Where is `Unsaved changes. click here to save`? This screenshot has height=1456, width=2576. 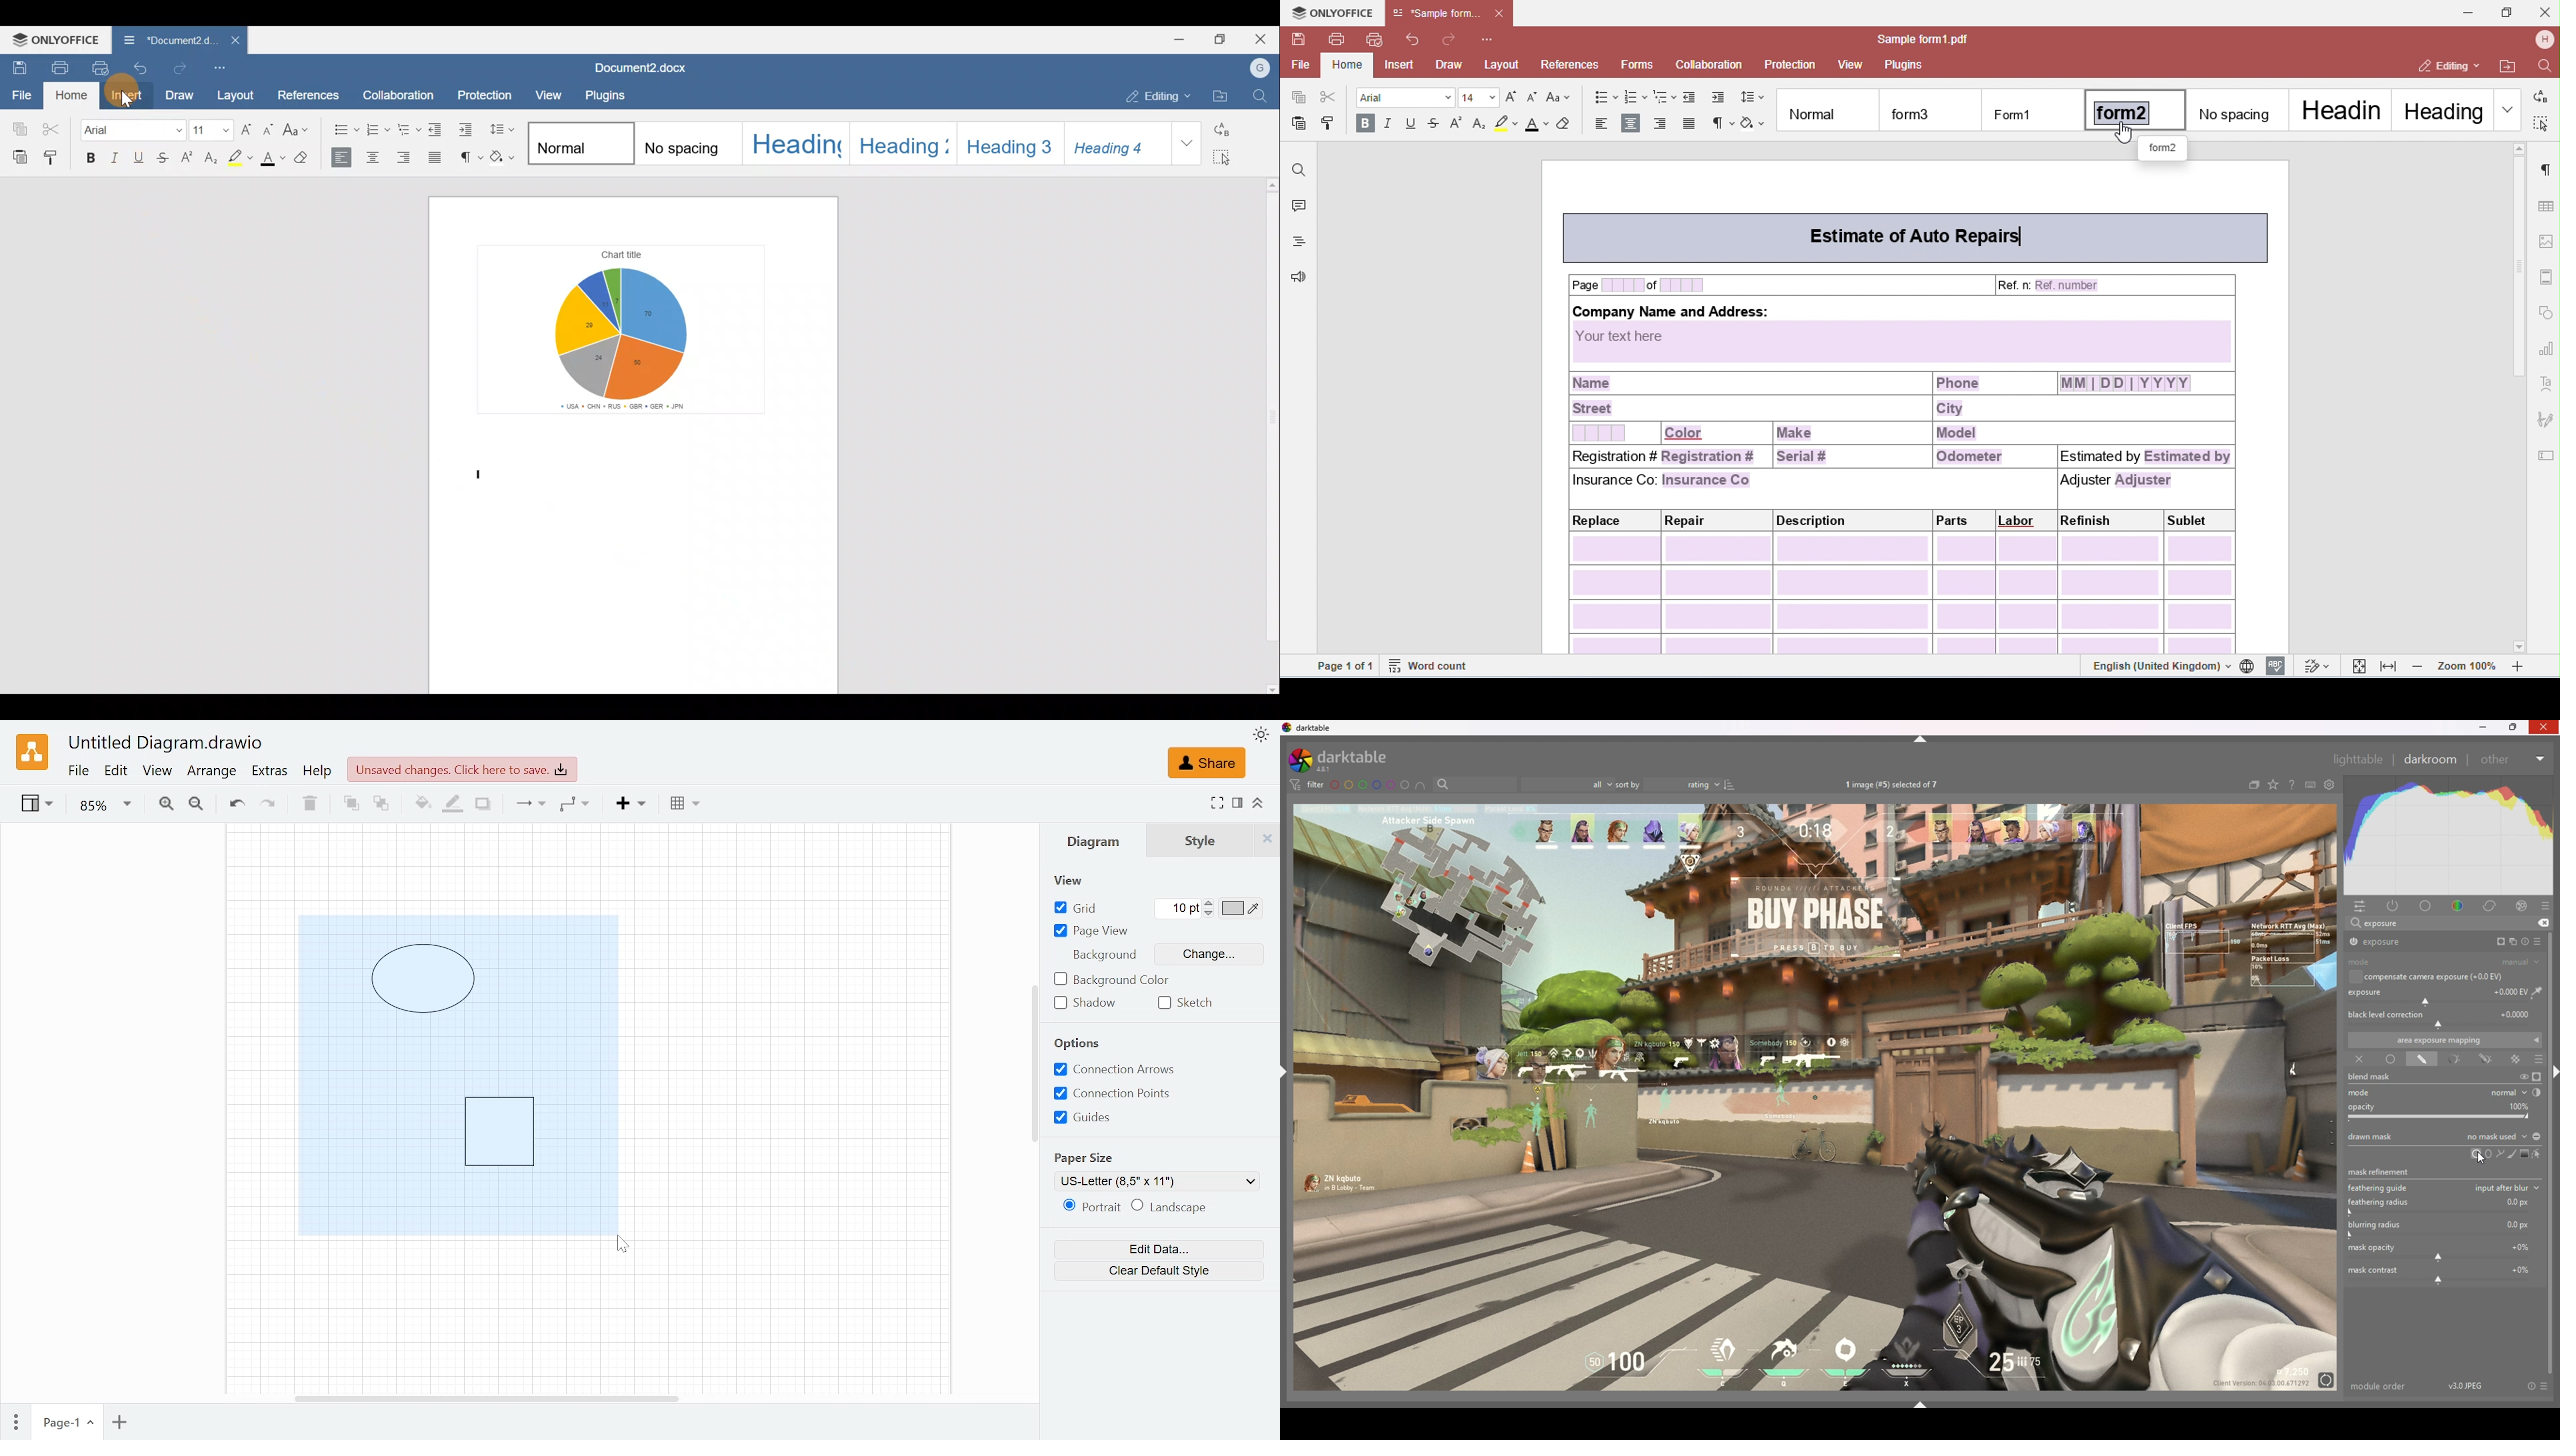 Unsaved changes. click here to save is located at coordinates (462, 770).